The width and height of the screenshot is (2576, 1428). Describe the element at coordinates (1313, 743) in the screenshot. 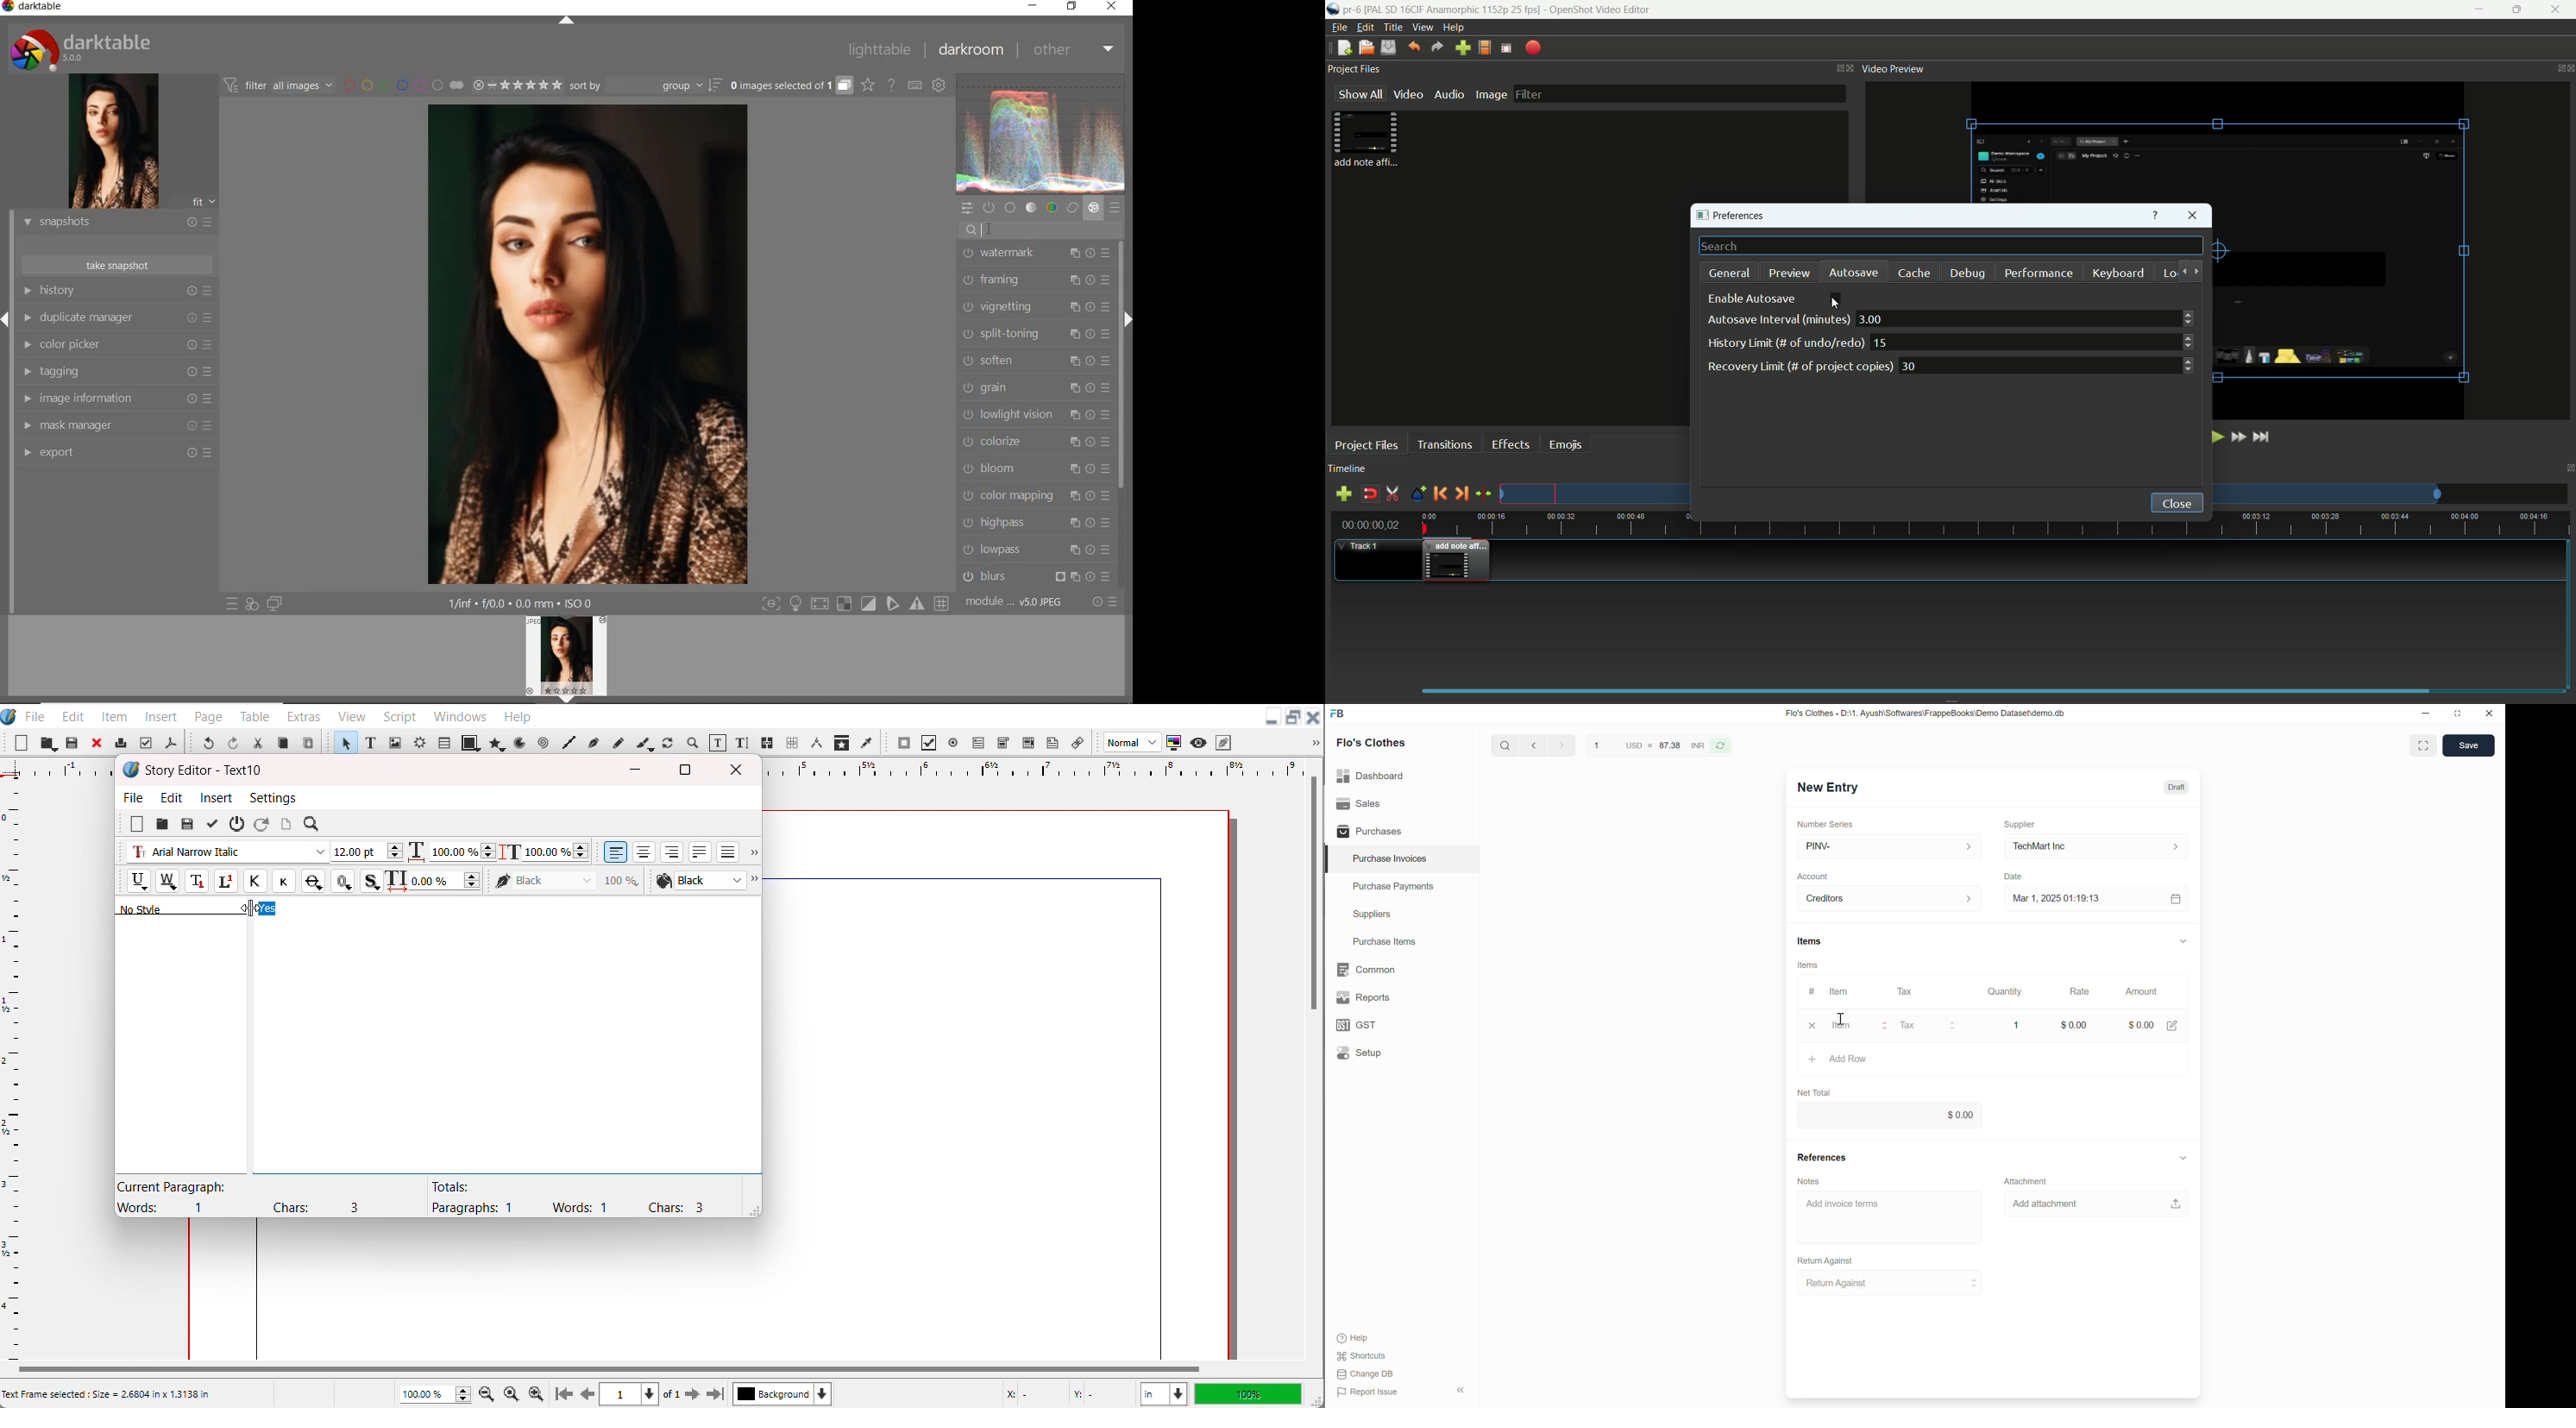

I see `Drop down box` at that location.